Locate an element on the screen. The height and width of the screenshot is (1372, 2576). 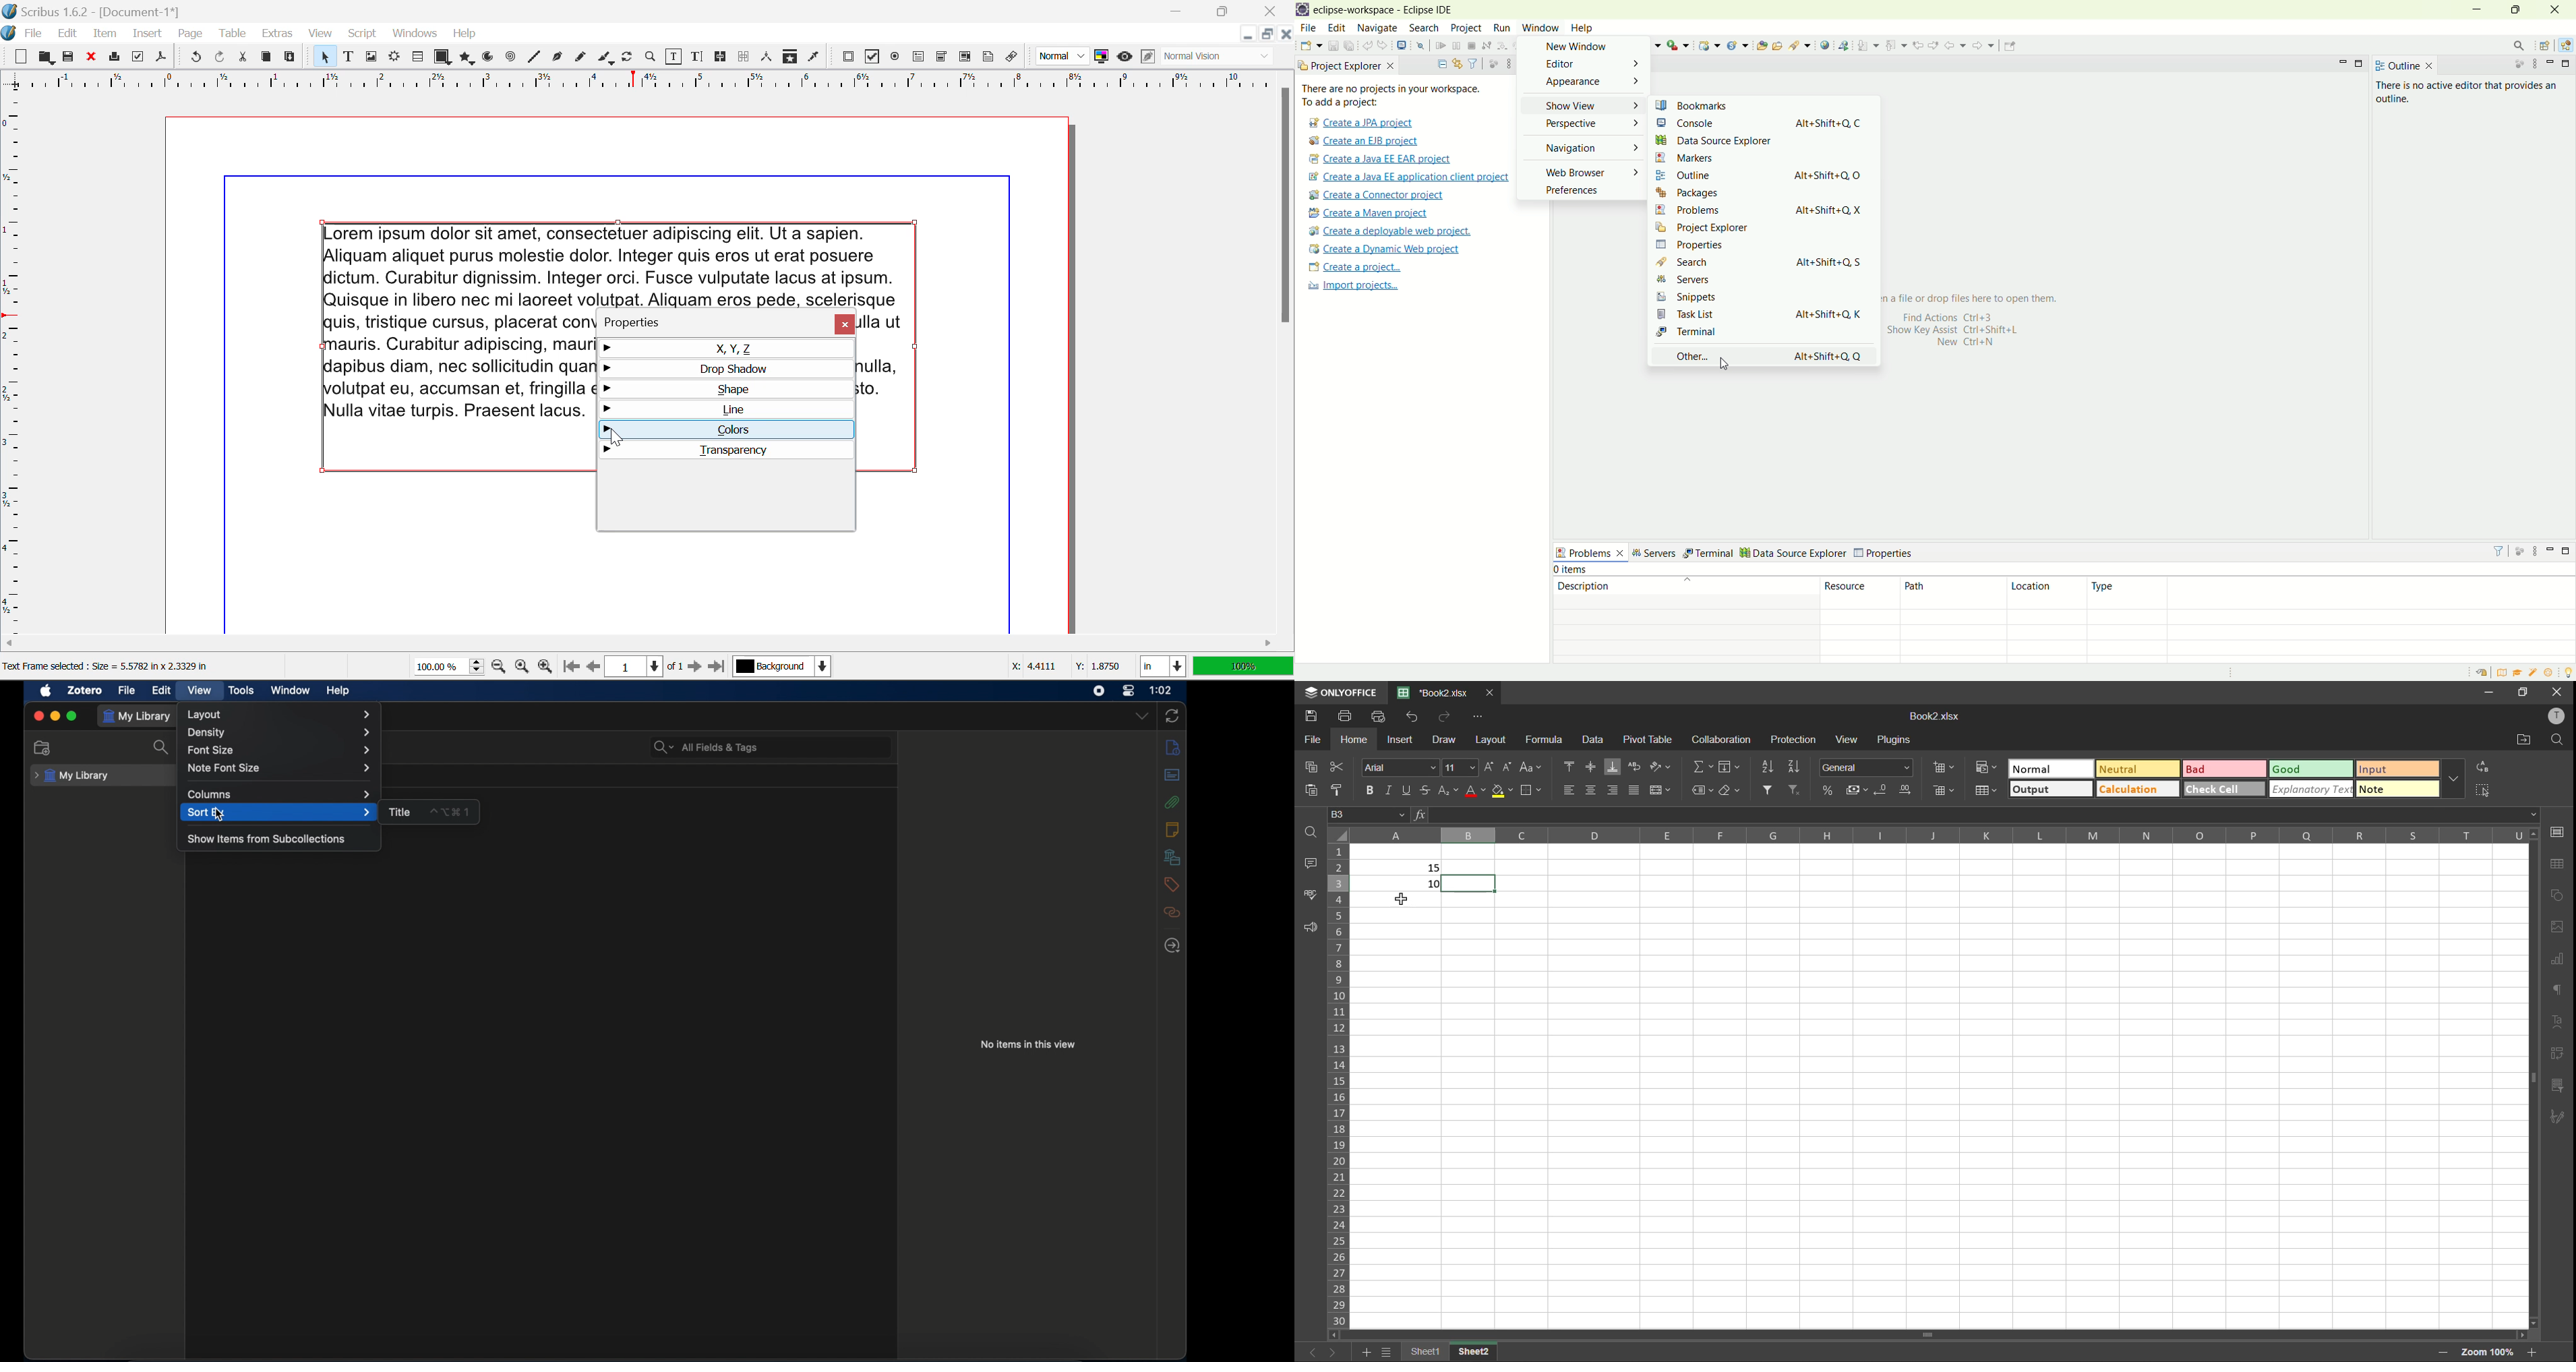
attachments is located at coordinates (1172, 802).